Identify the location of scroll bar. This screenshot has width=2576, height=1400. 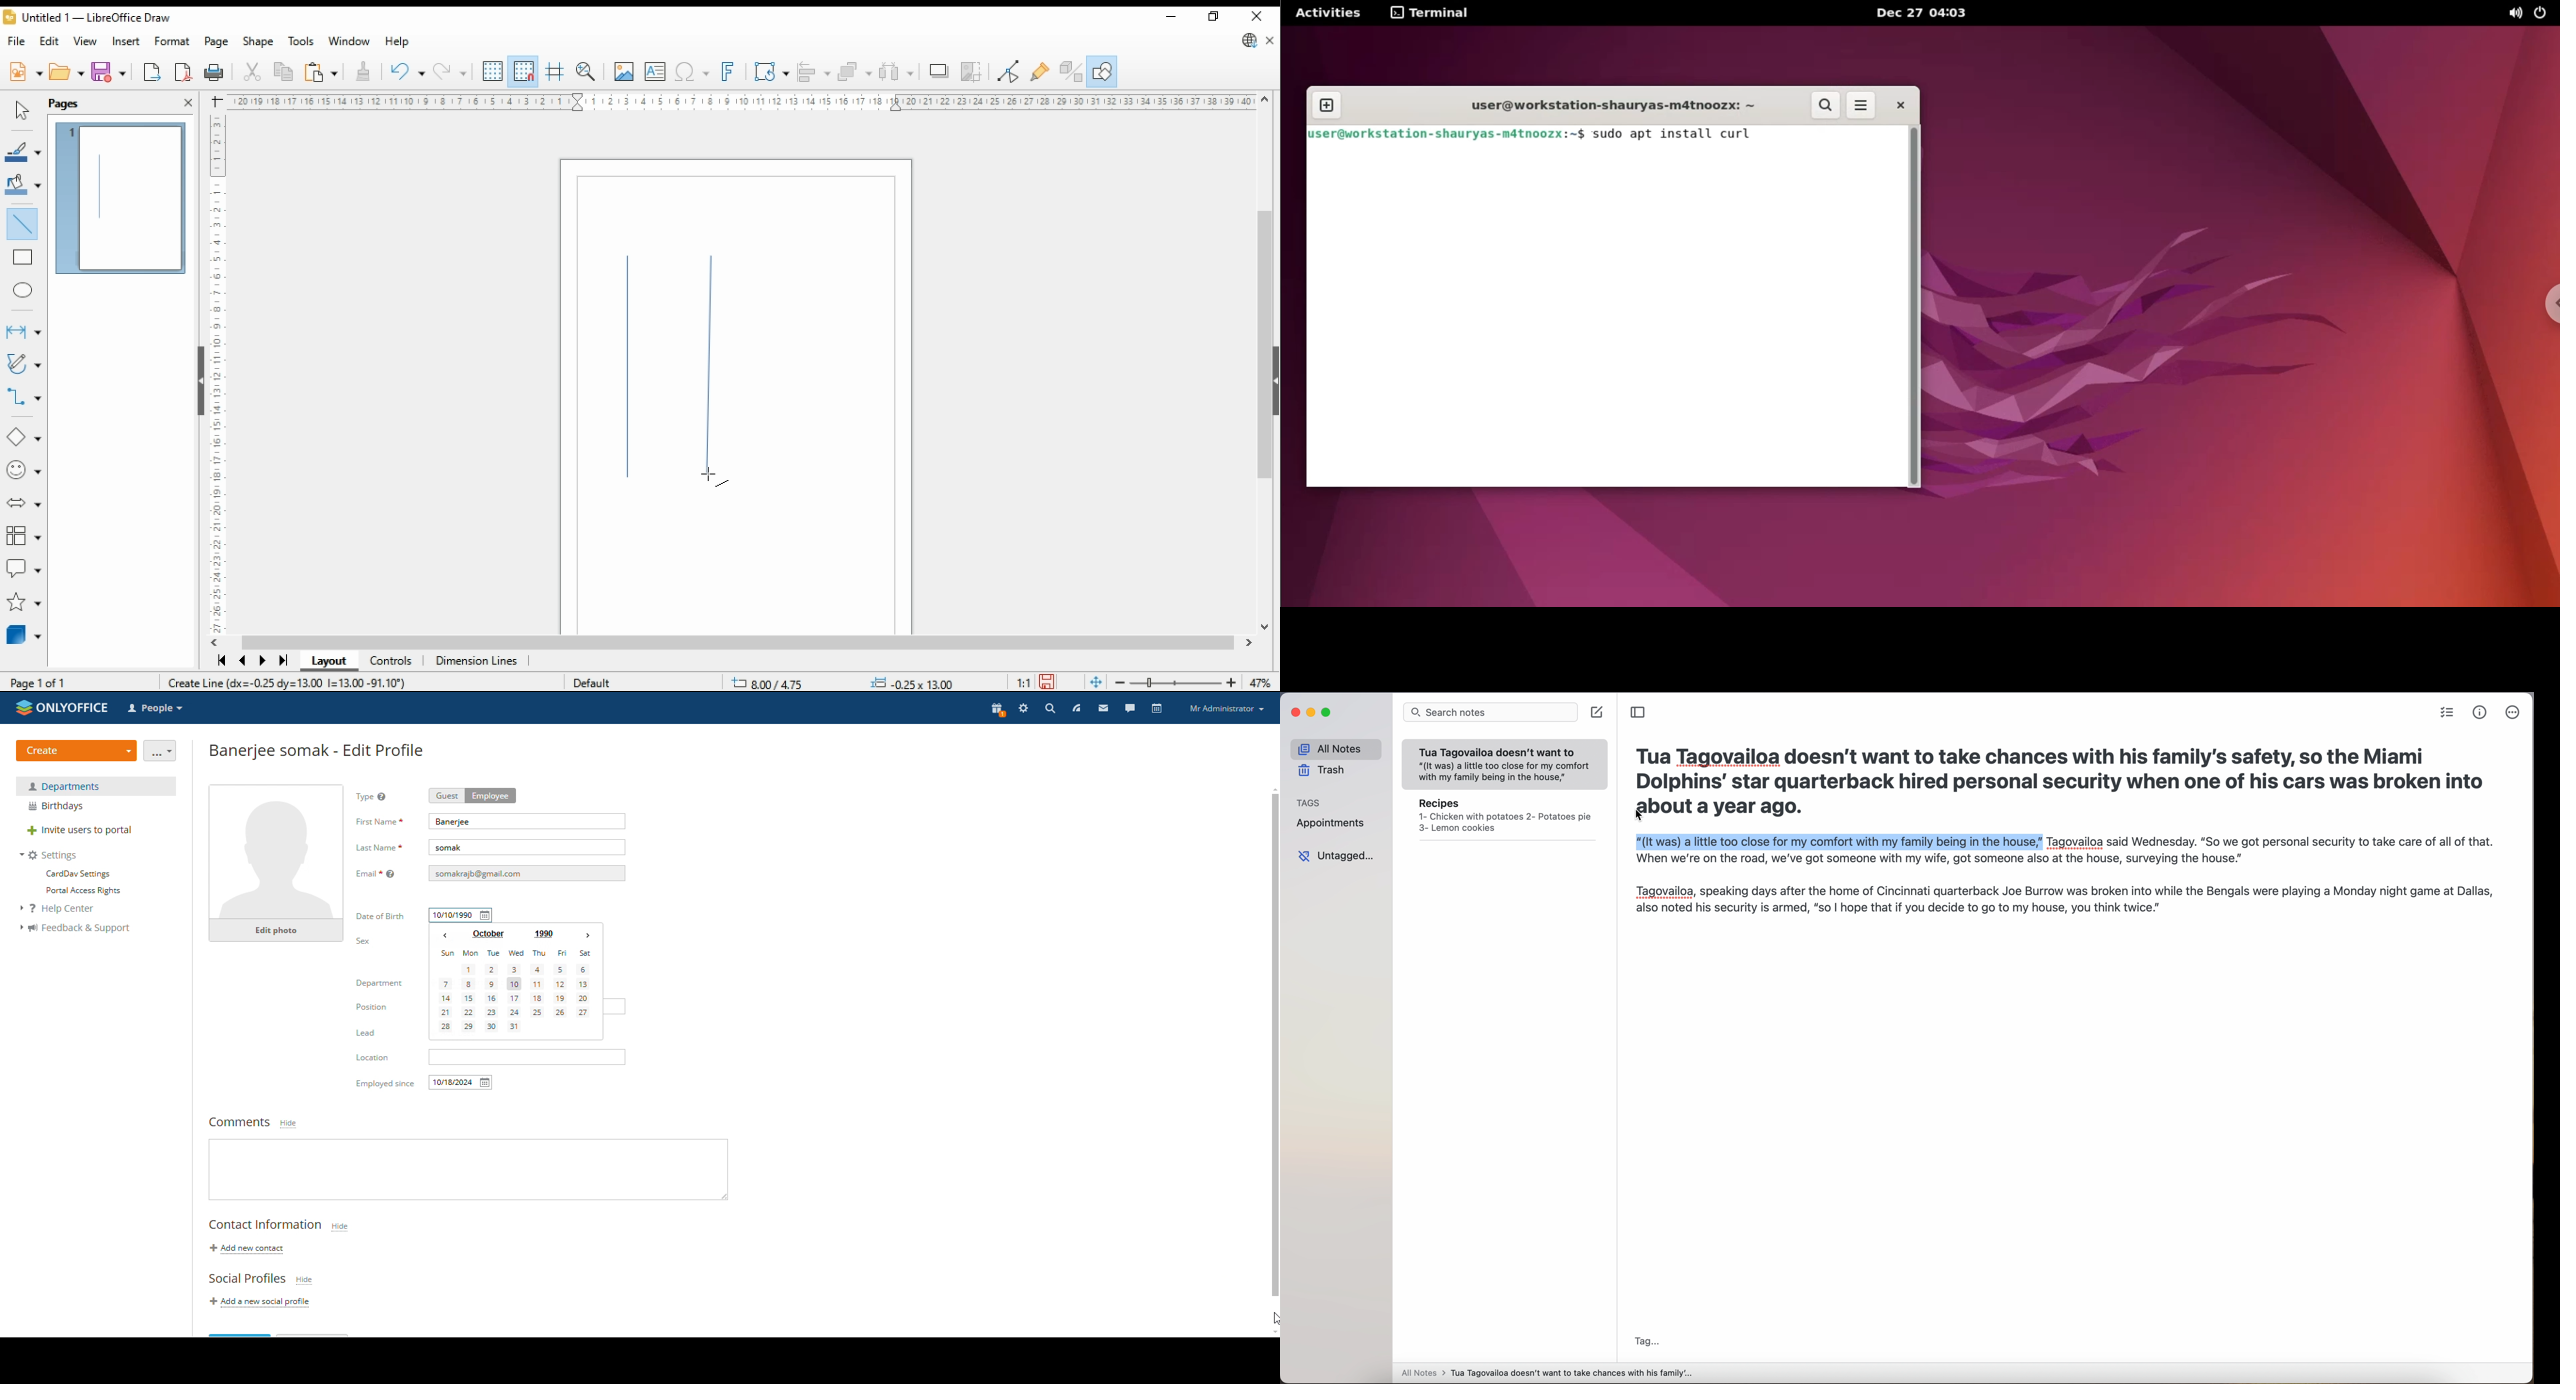
(738, 642).